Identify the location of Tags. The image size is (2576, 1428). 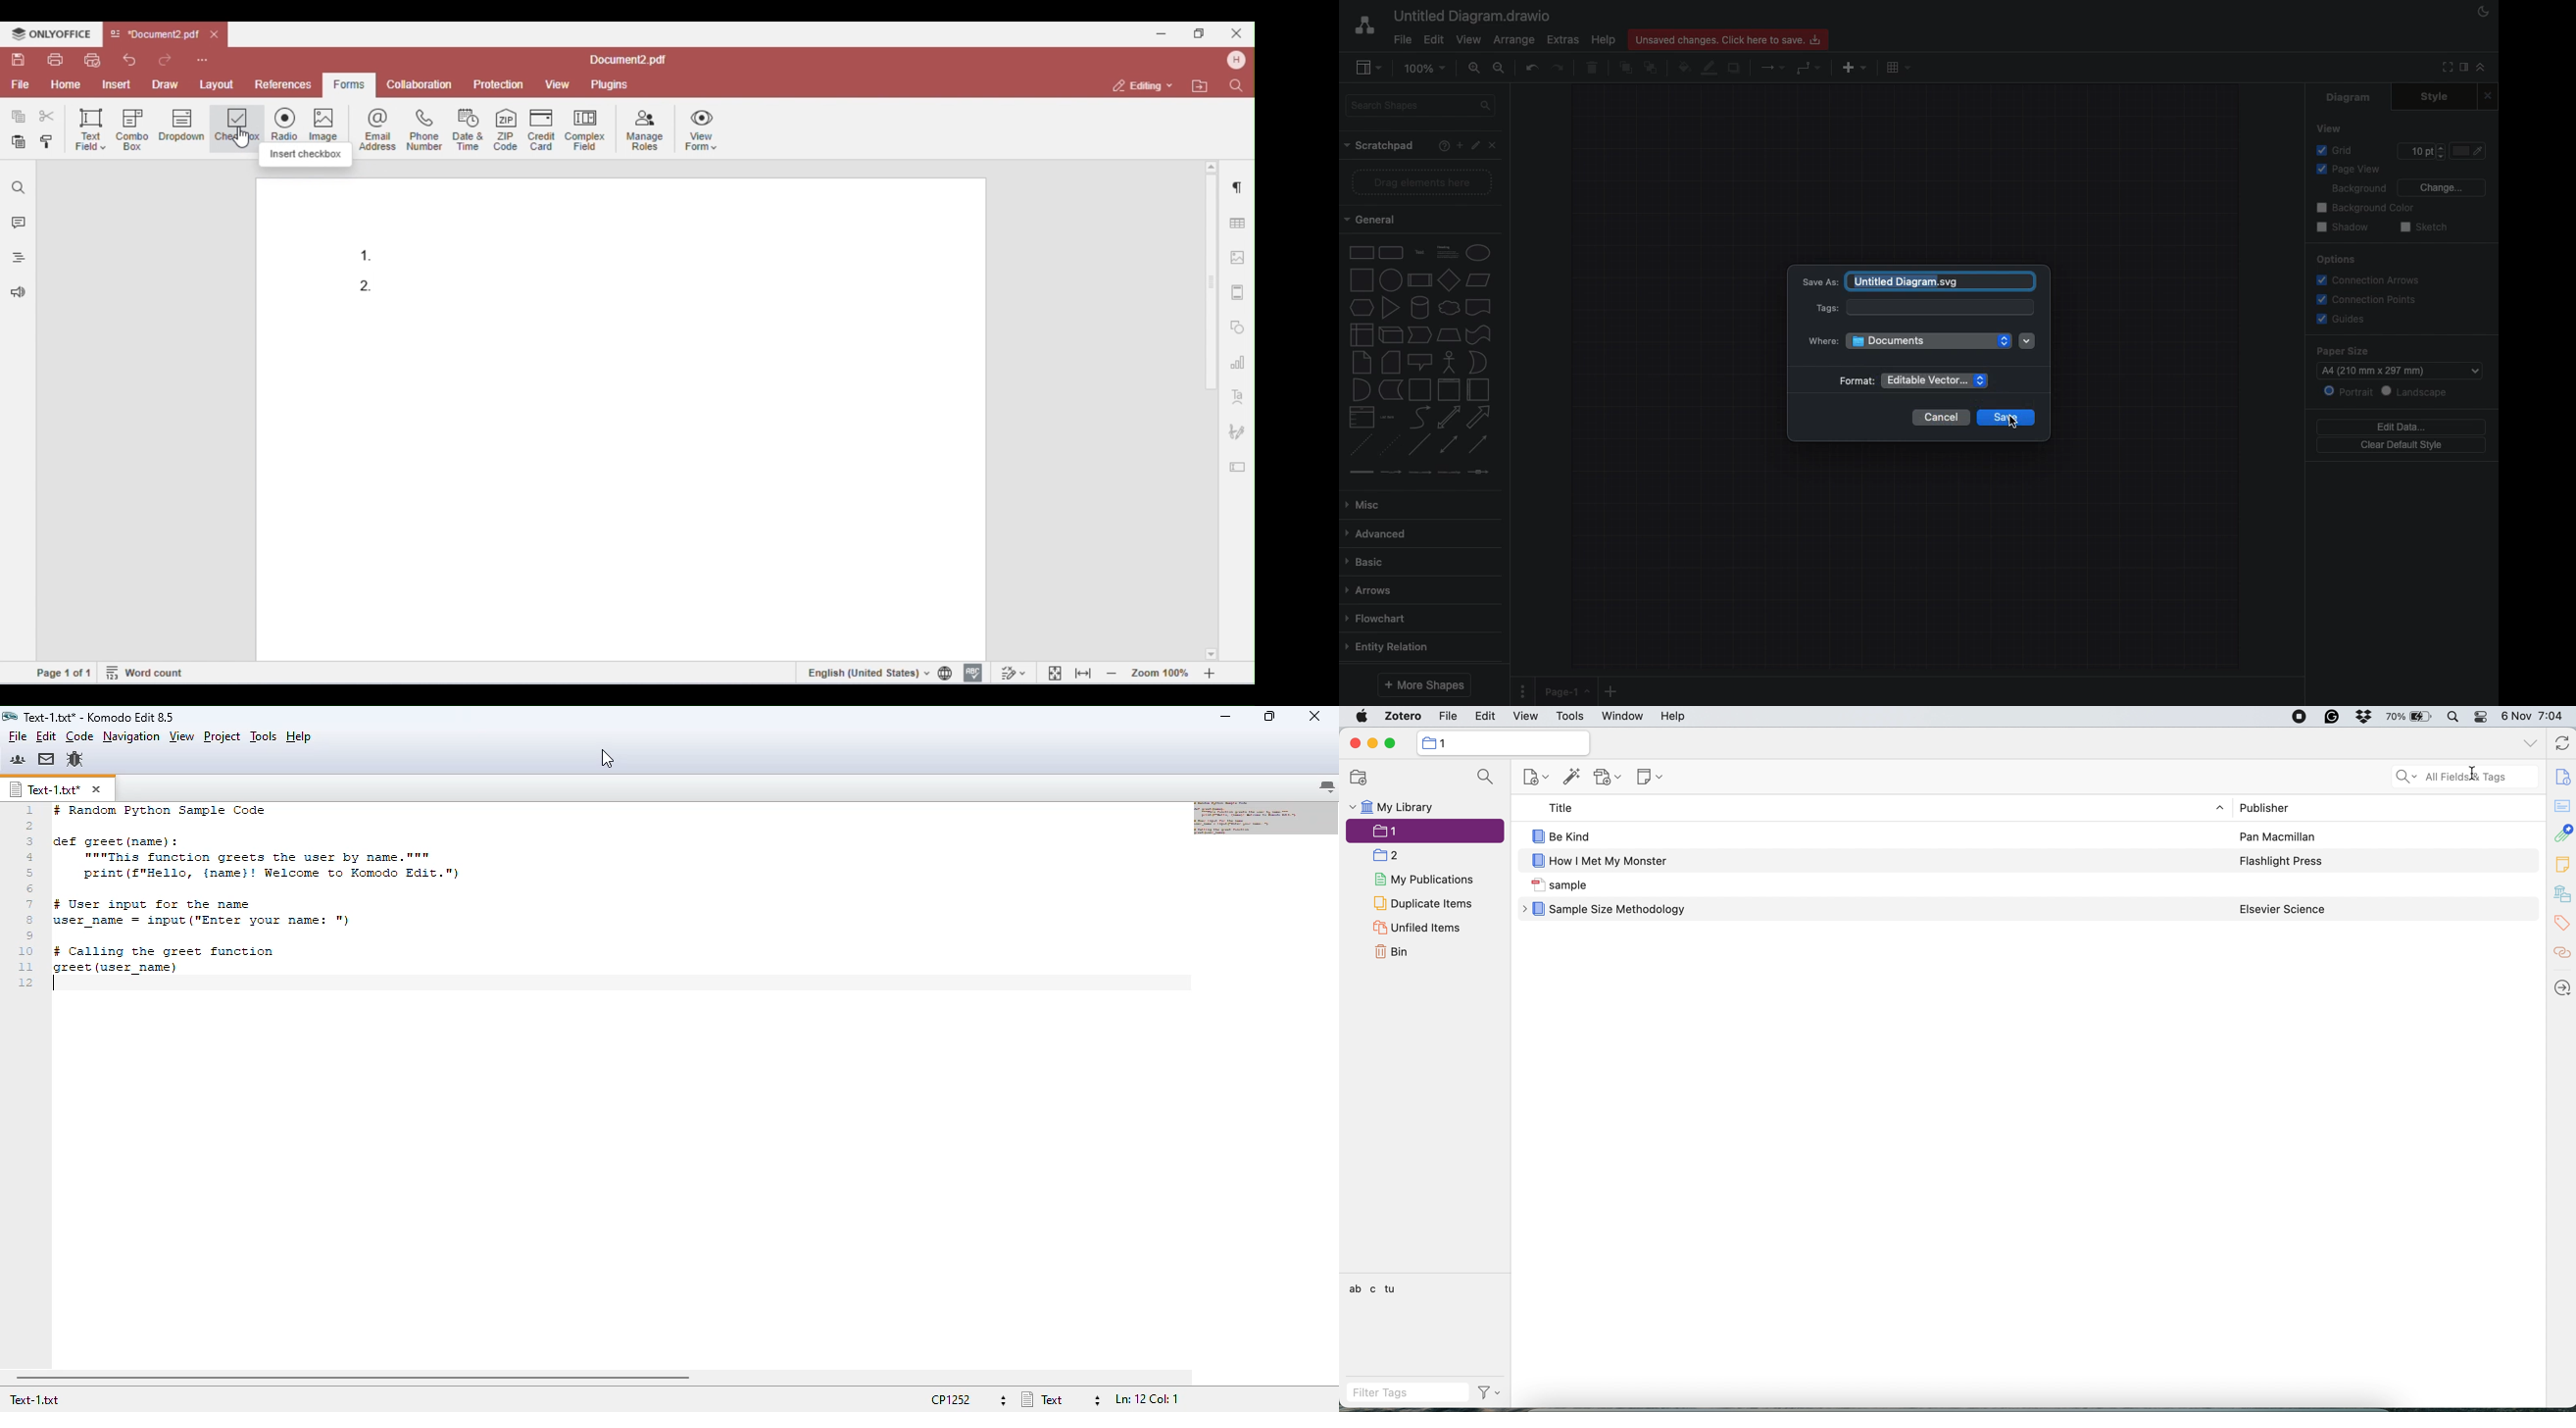
(1922, 309).